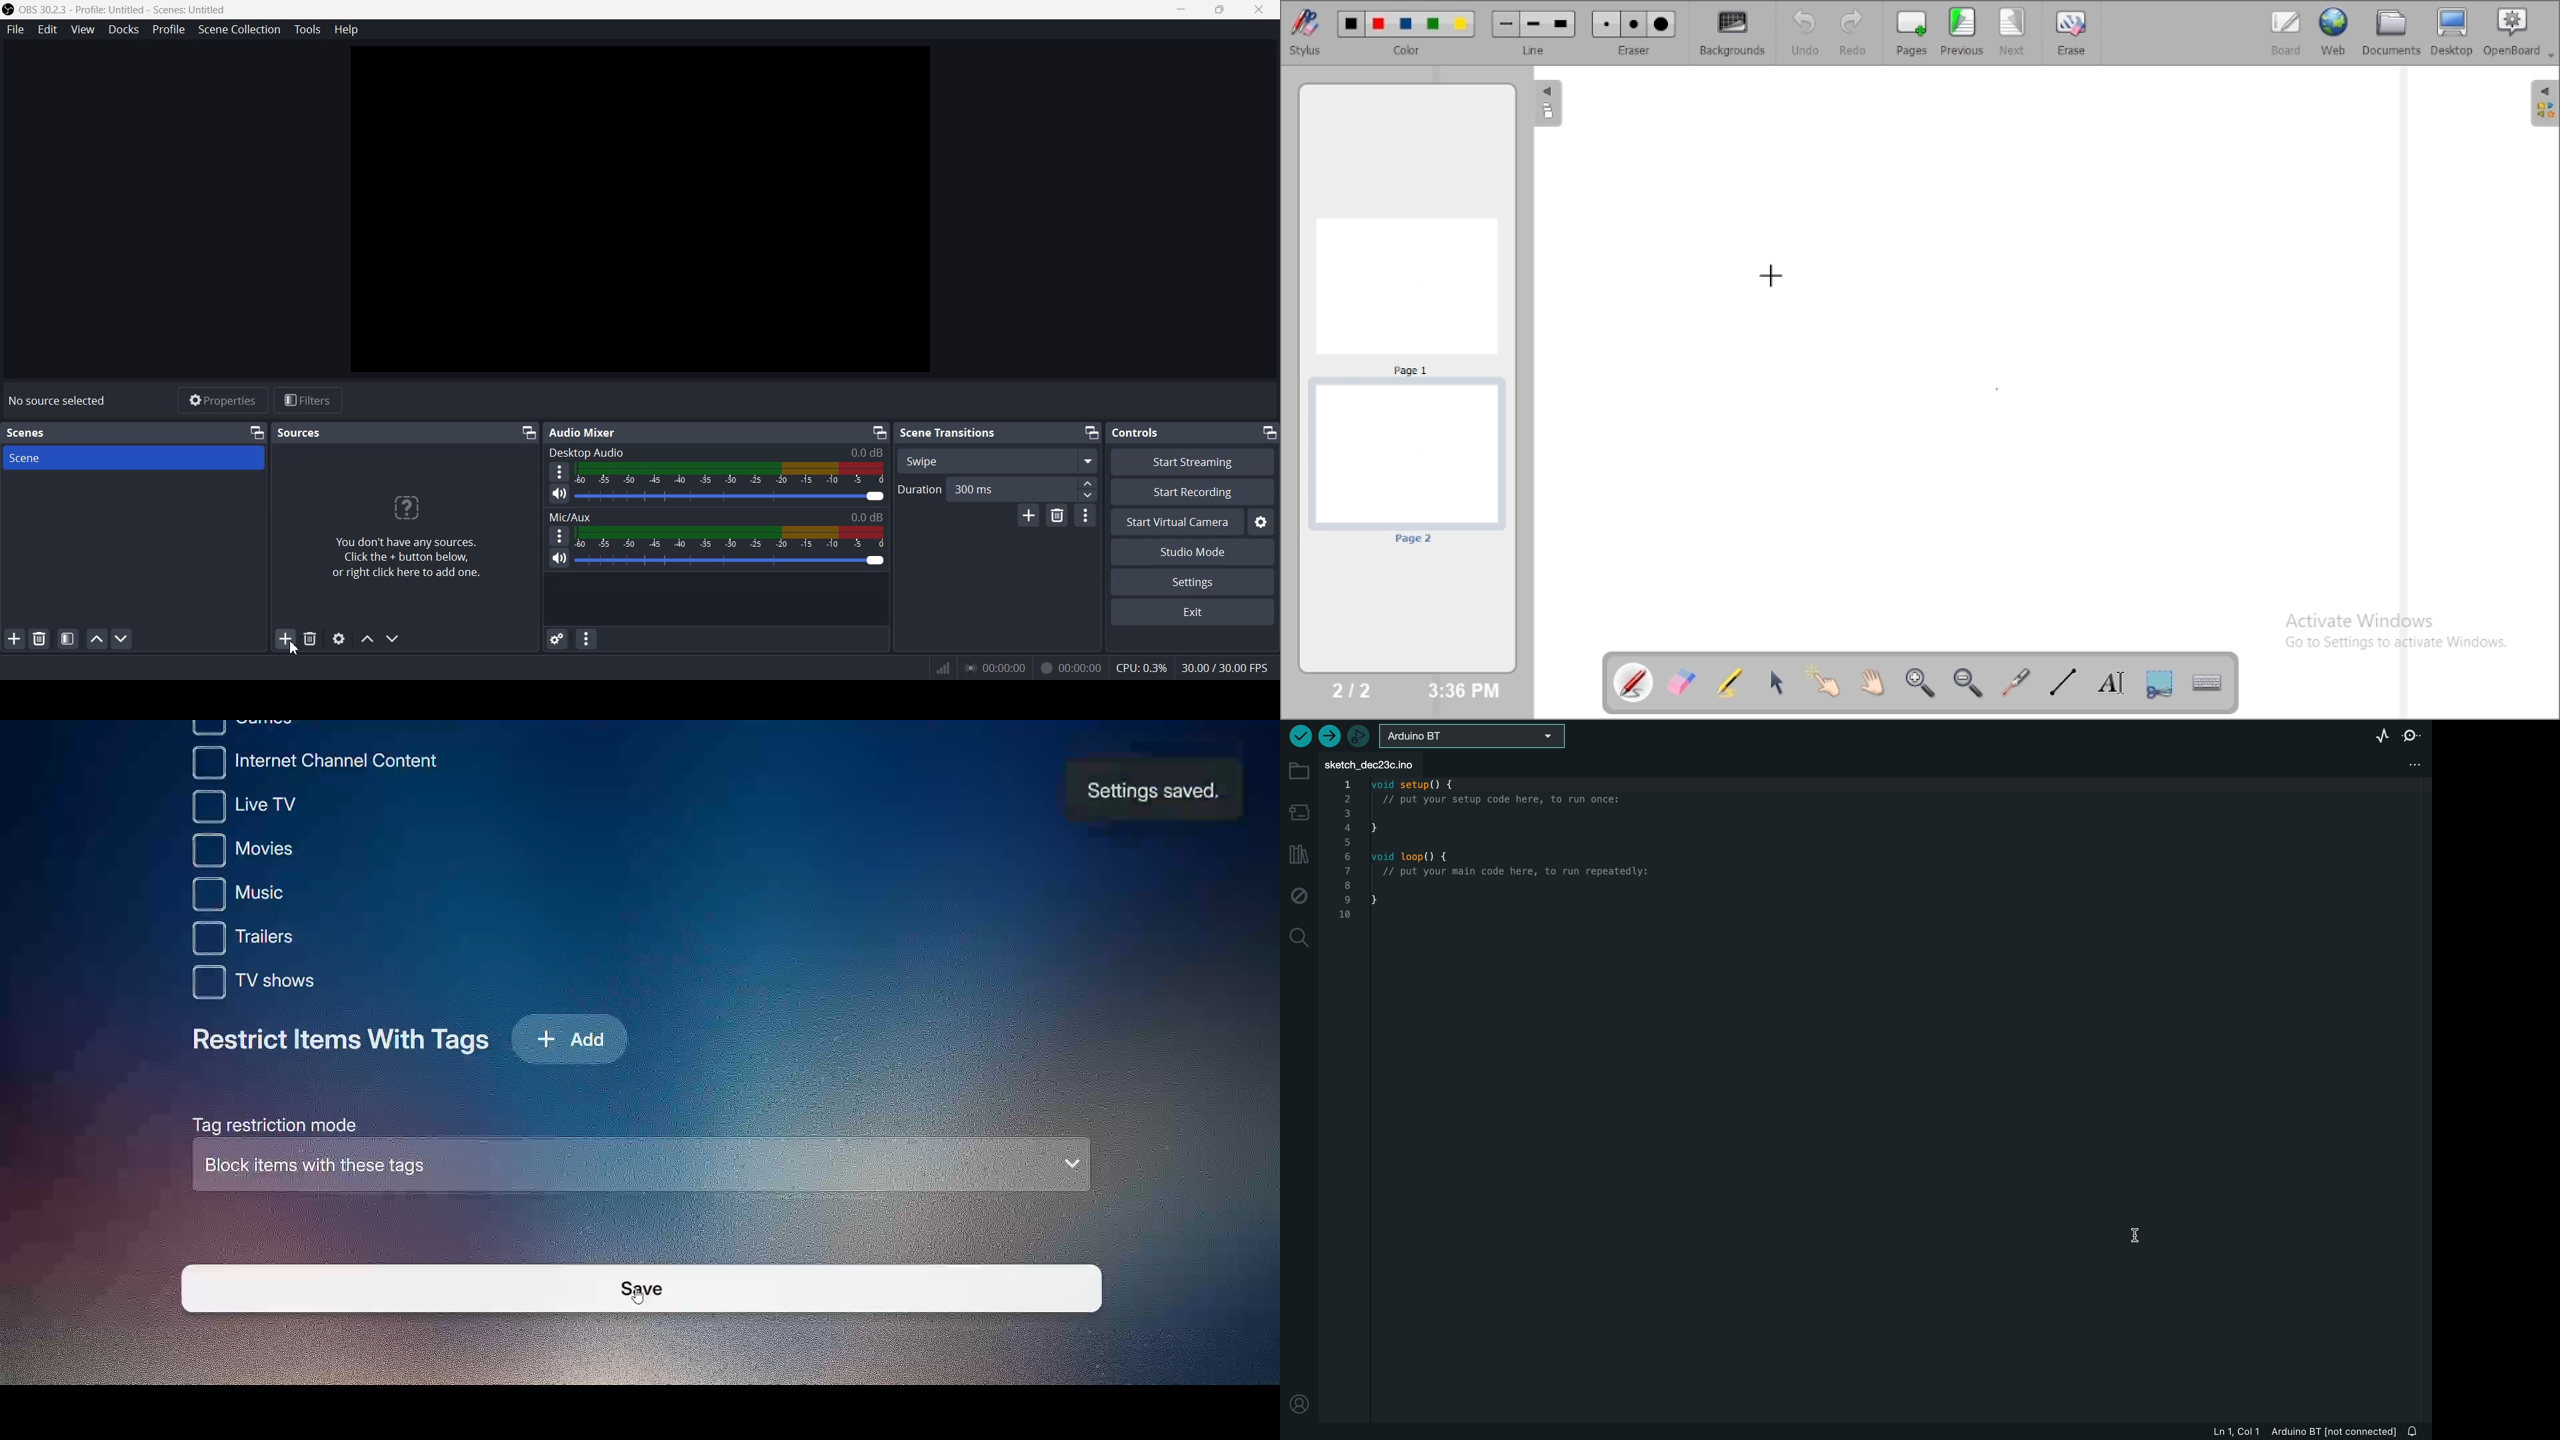  I want to click on annotate document, so click(1635, 684).